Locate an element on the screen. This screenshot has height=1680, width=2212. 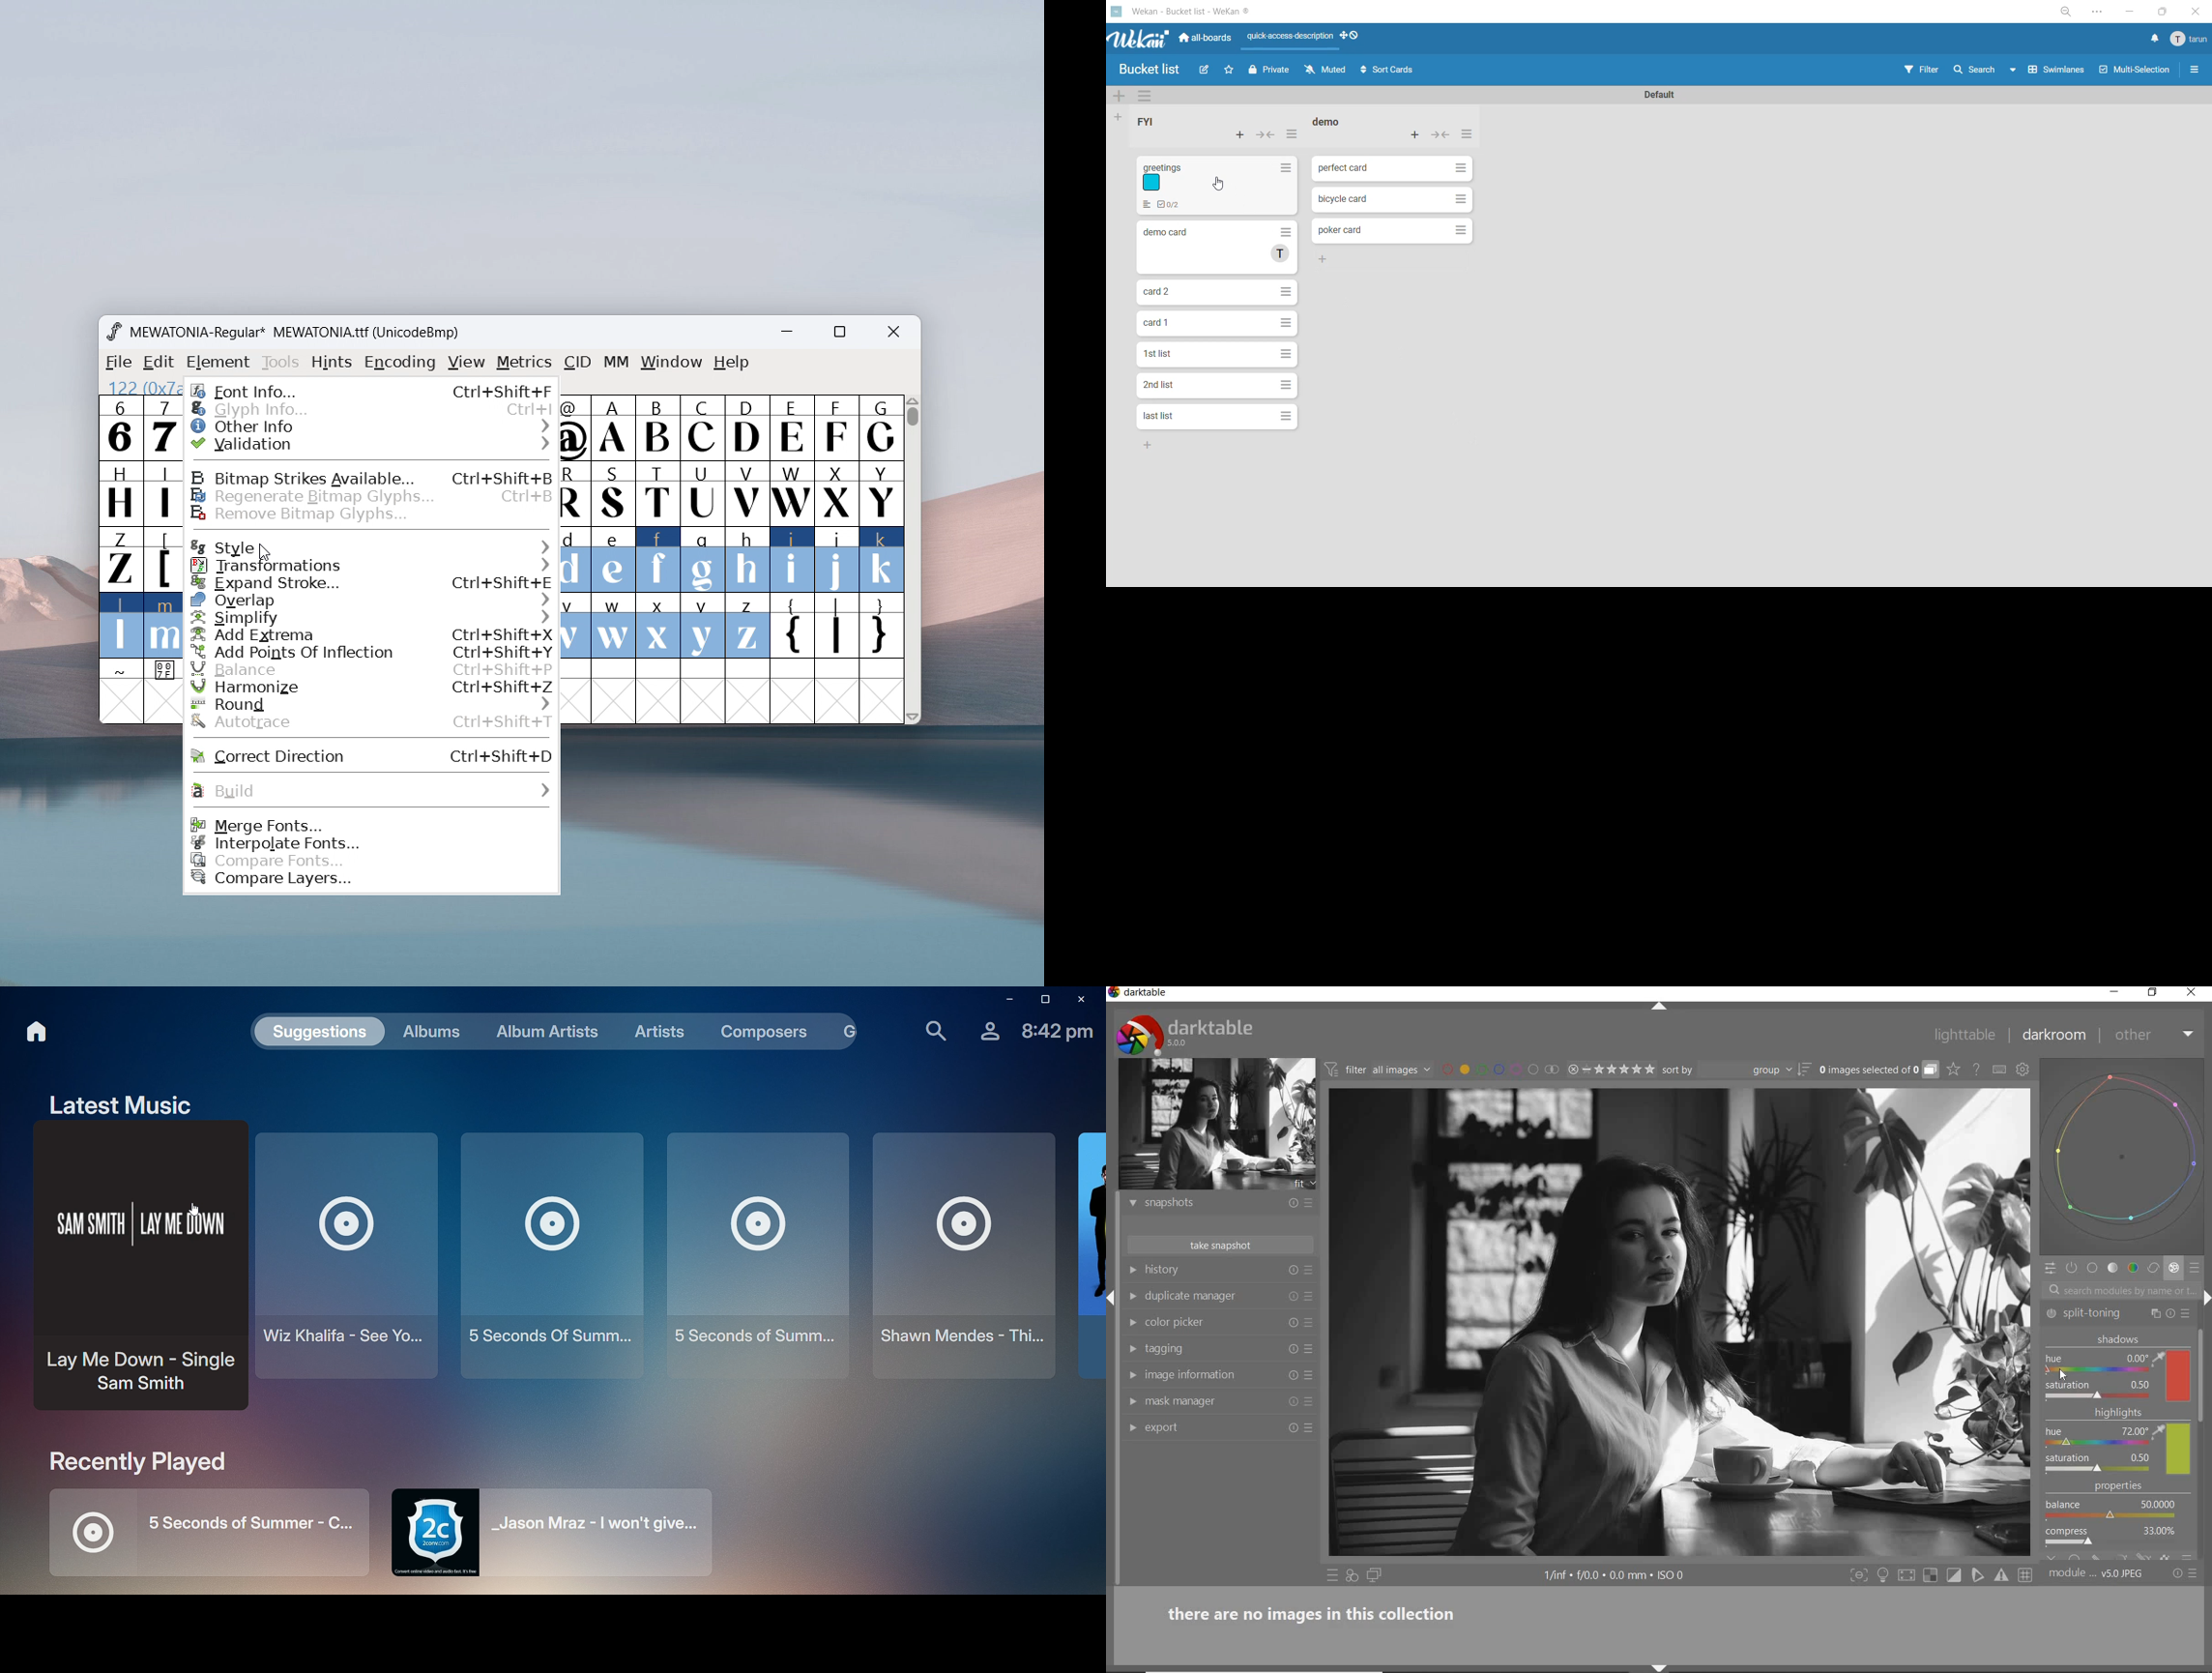
show only active modules is located at coordinates (2072, 1269).